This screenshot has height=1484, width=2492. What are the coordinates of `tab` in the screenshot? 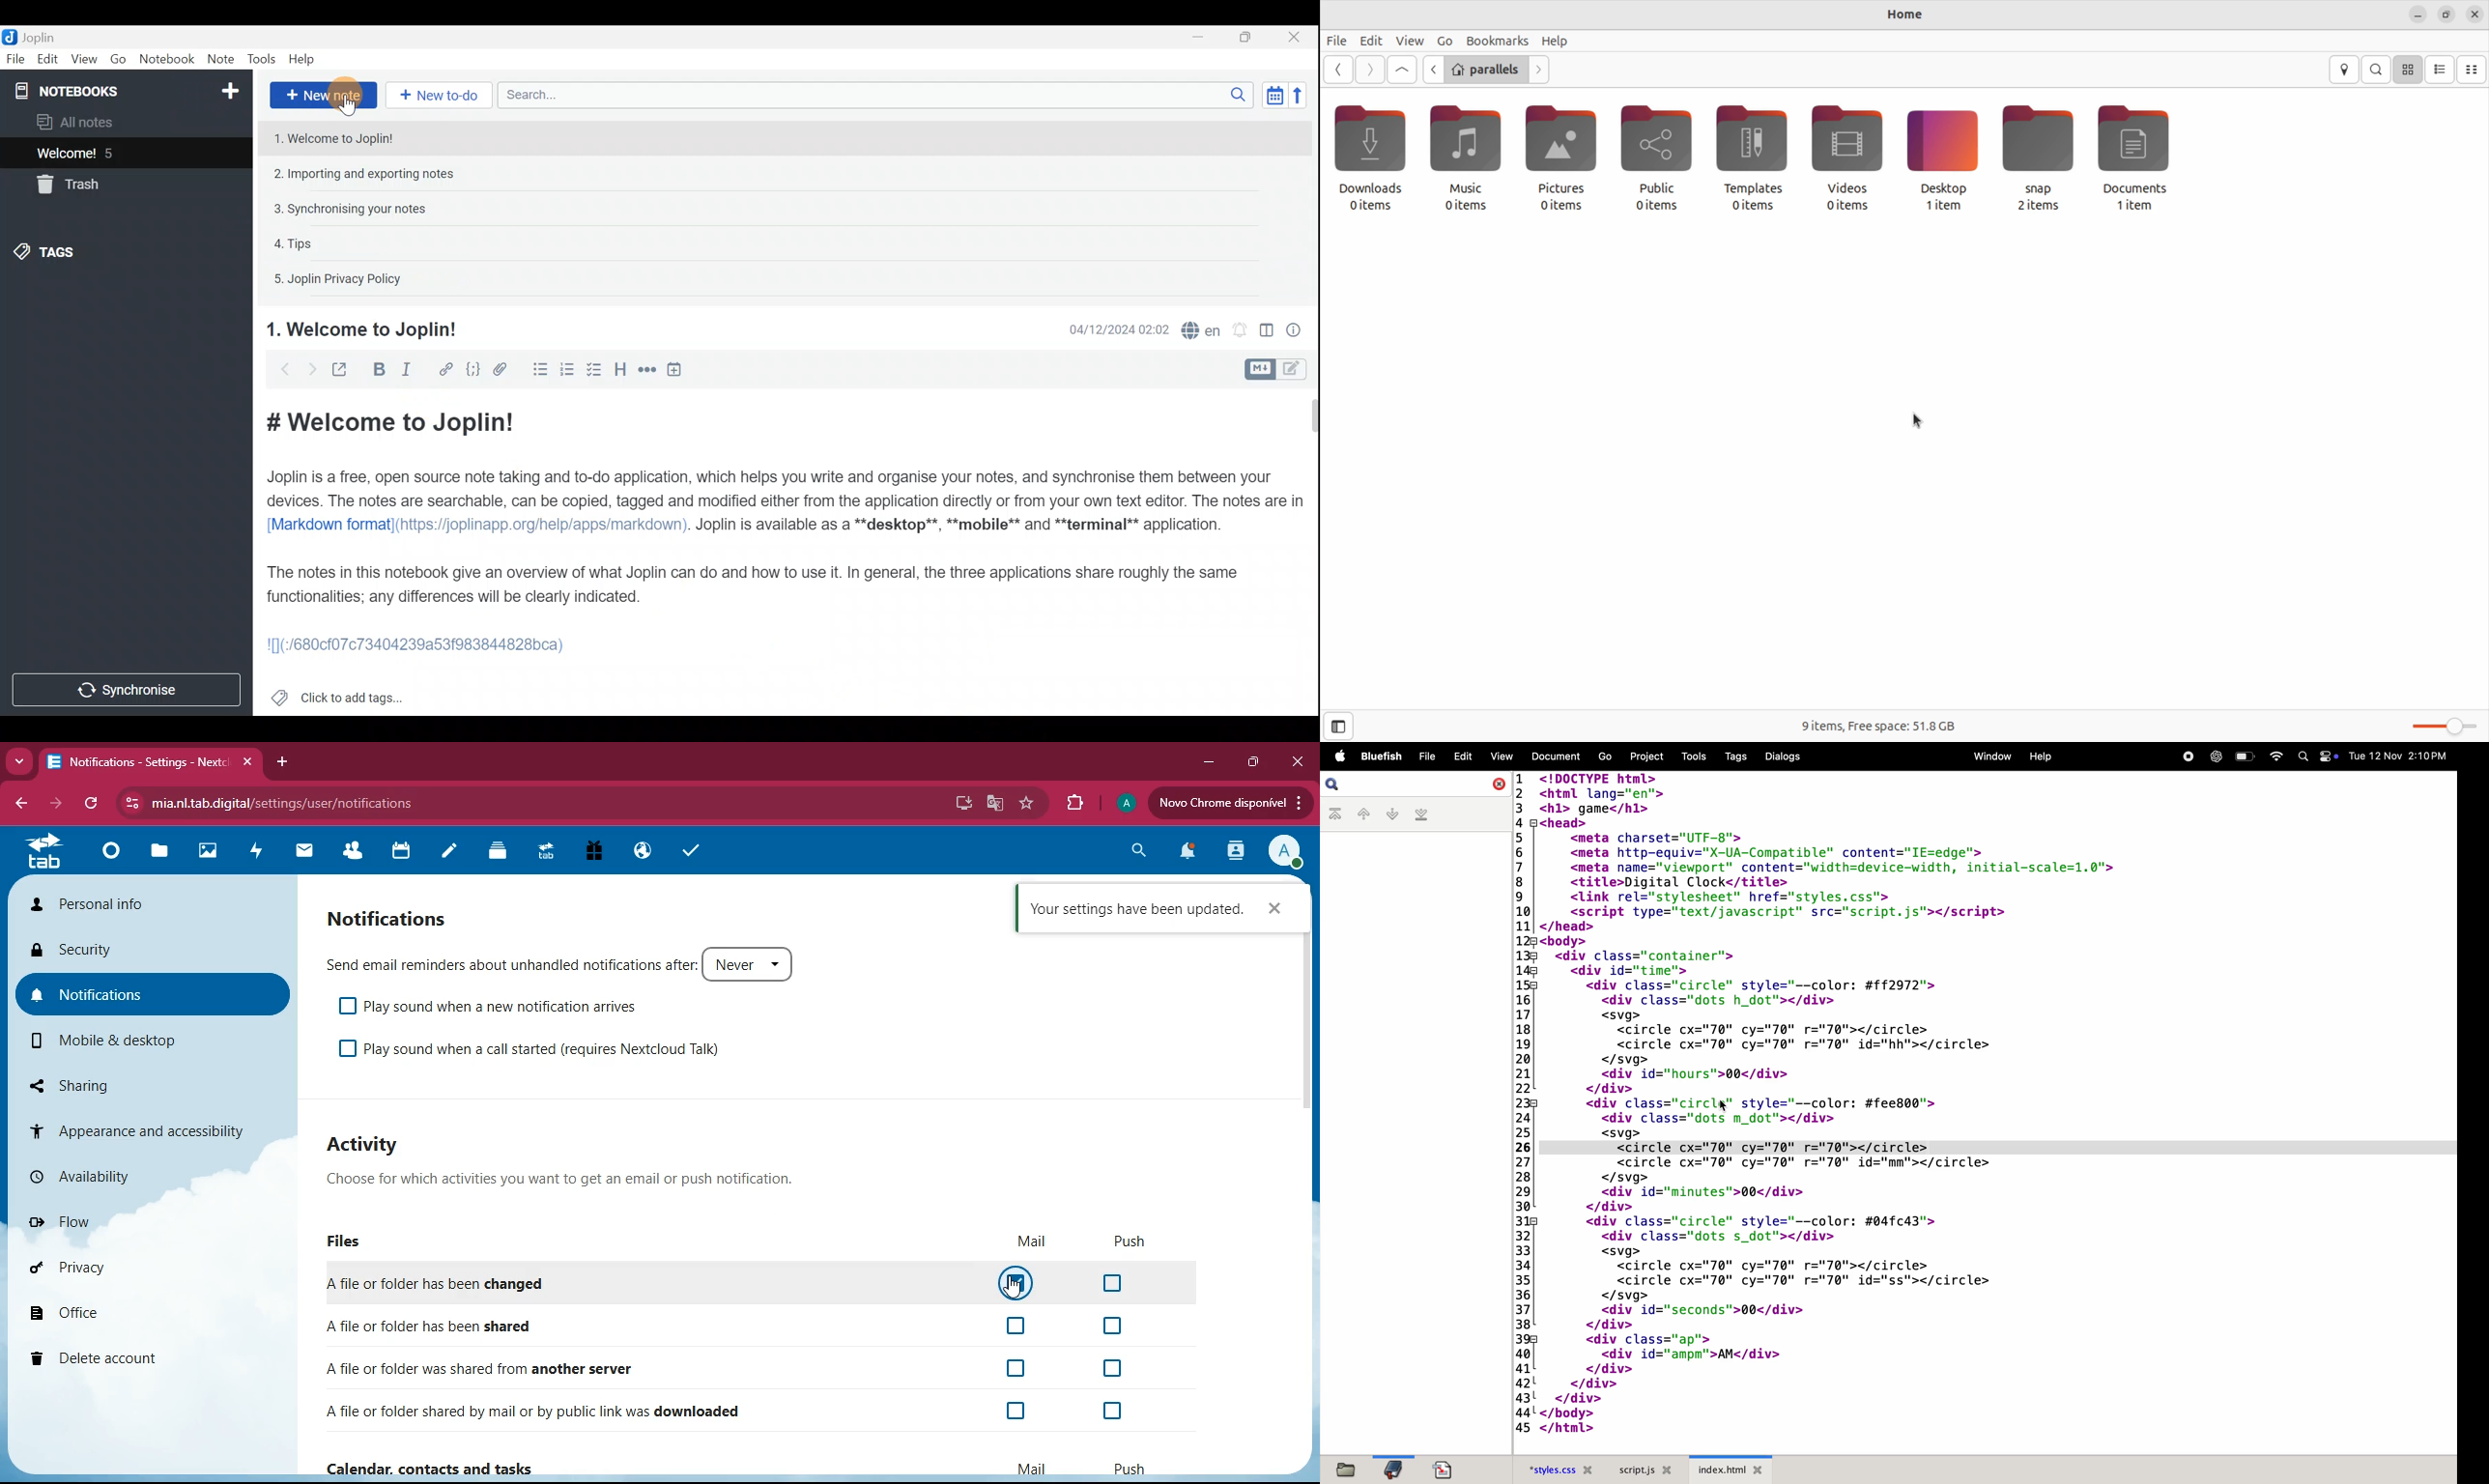 It's located at (43, 852).